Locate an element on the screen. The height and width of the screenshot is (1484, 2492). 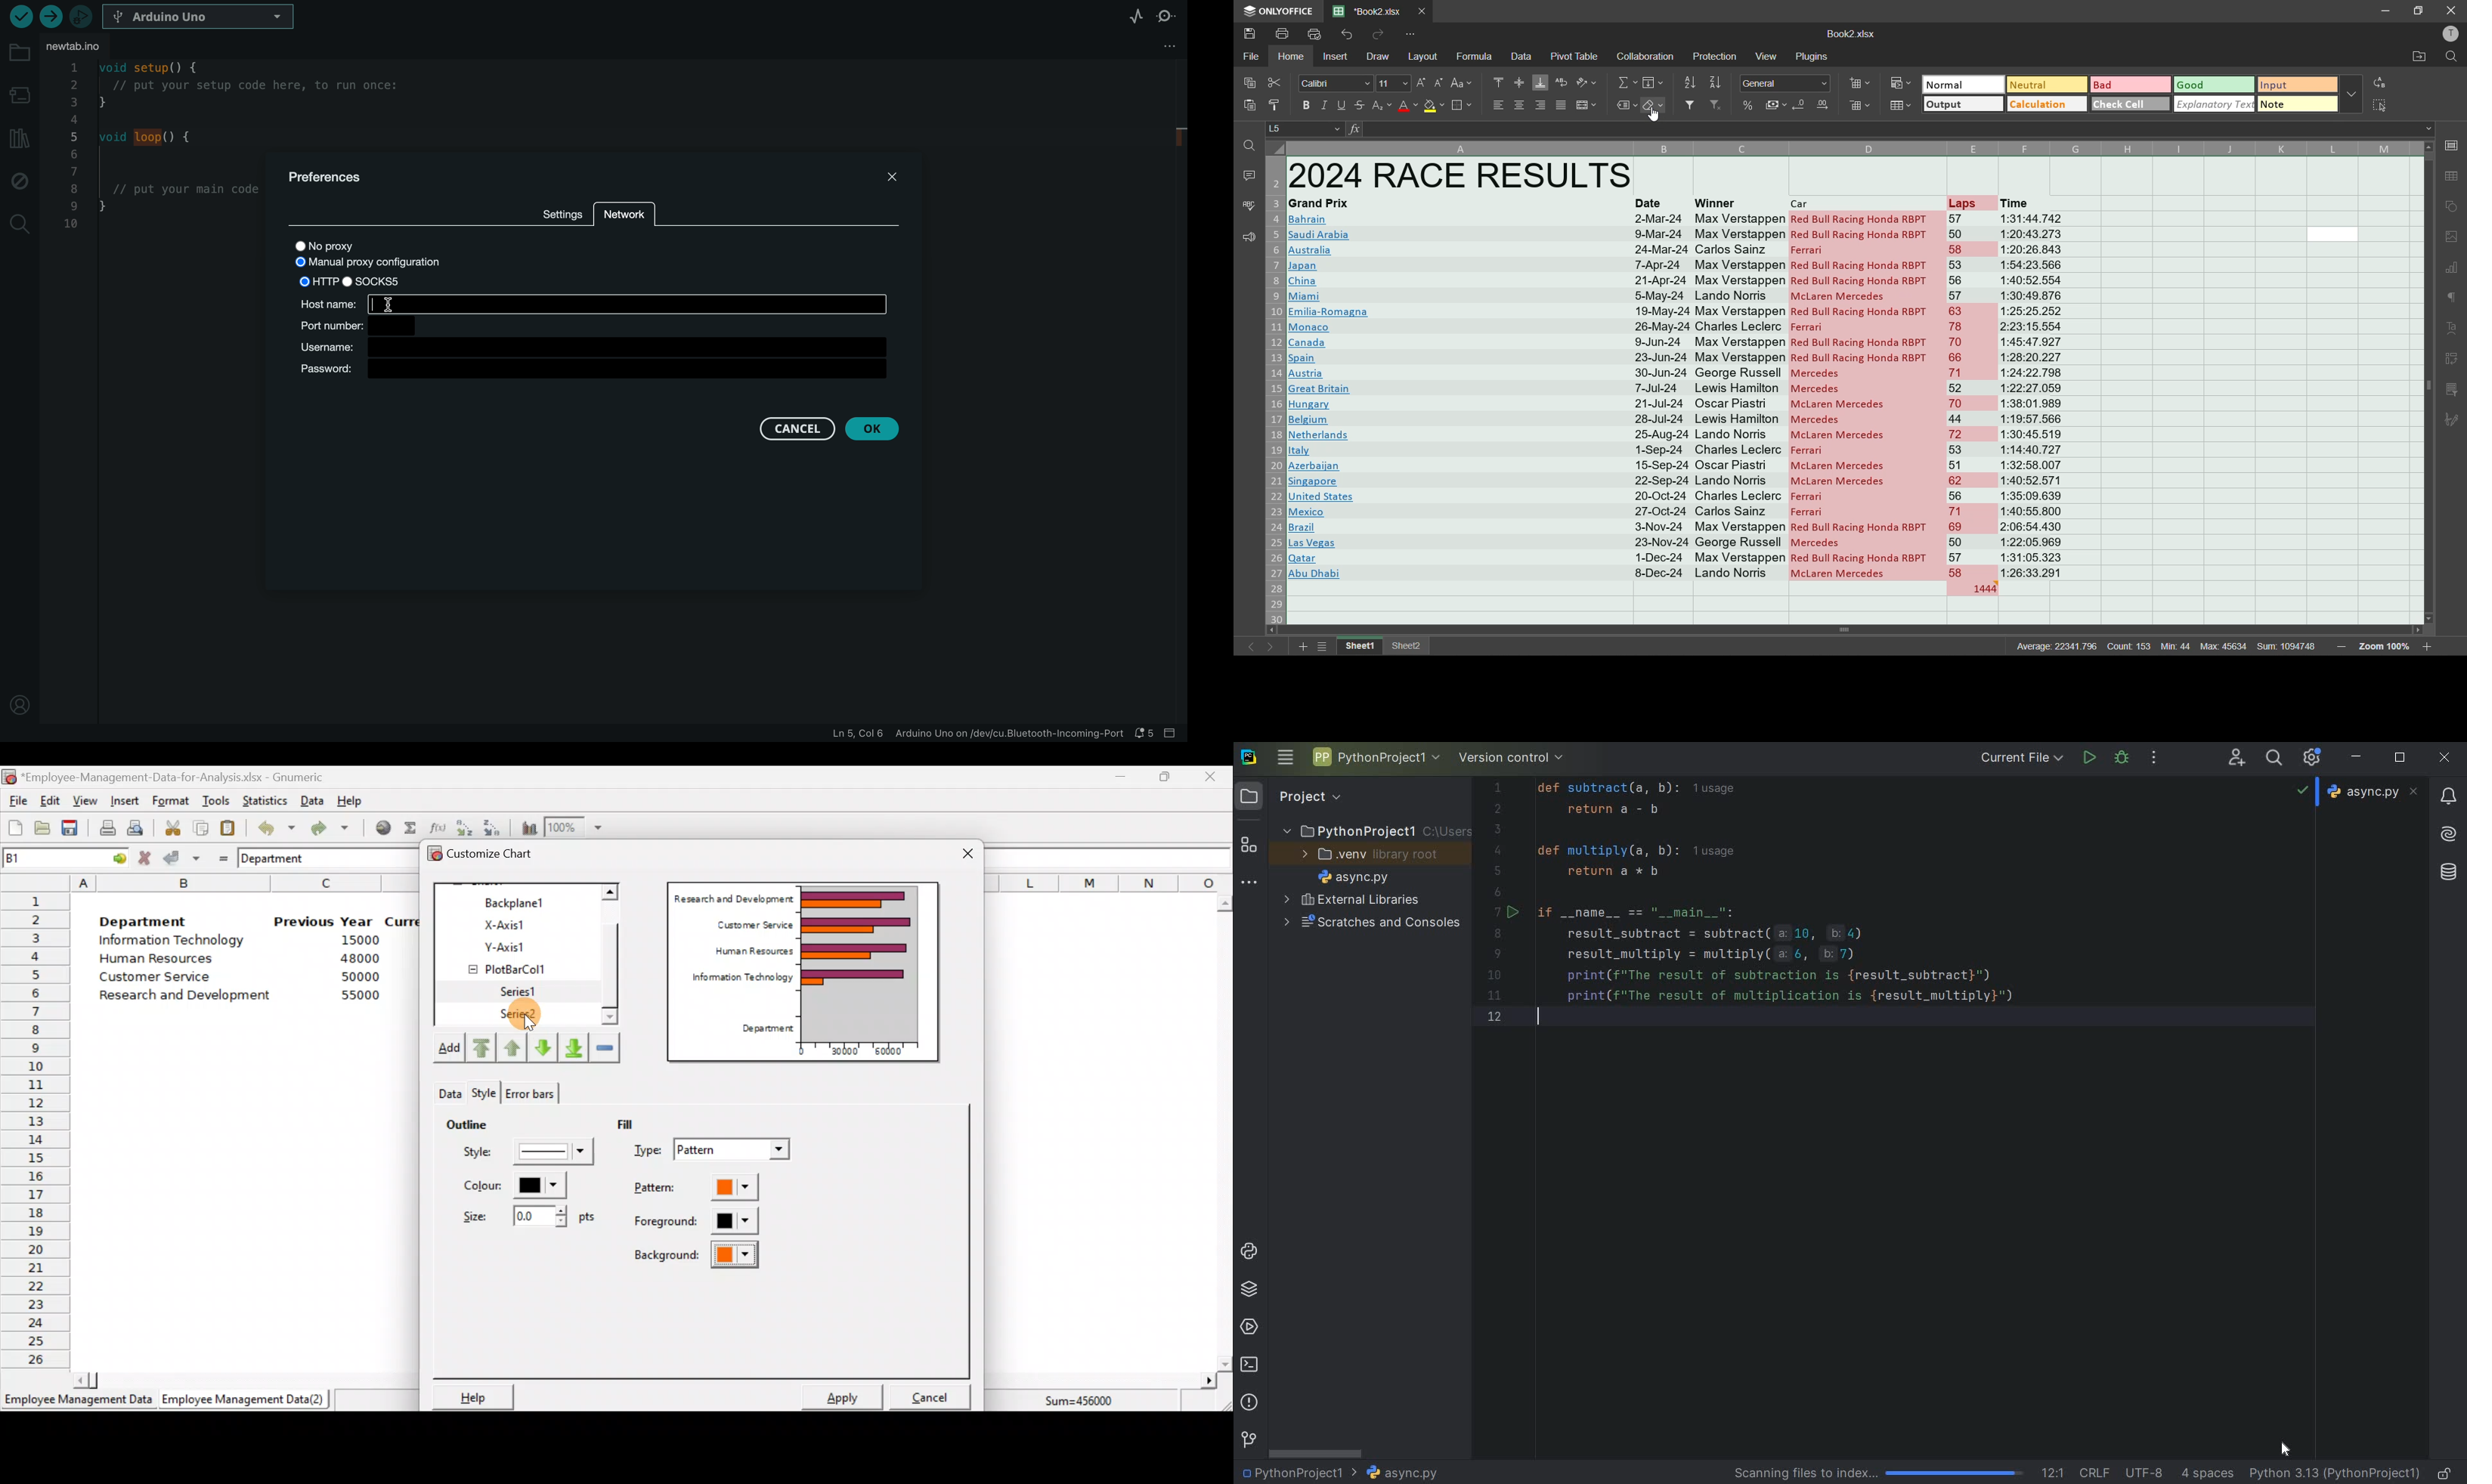
Close is located at coordinates (968, 855).